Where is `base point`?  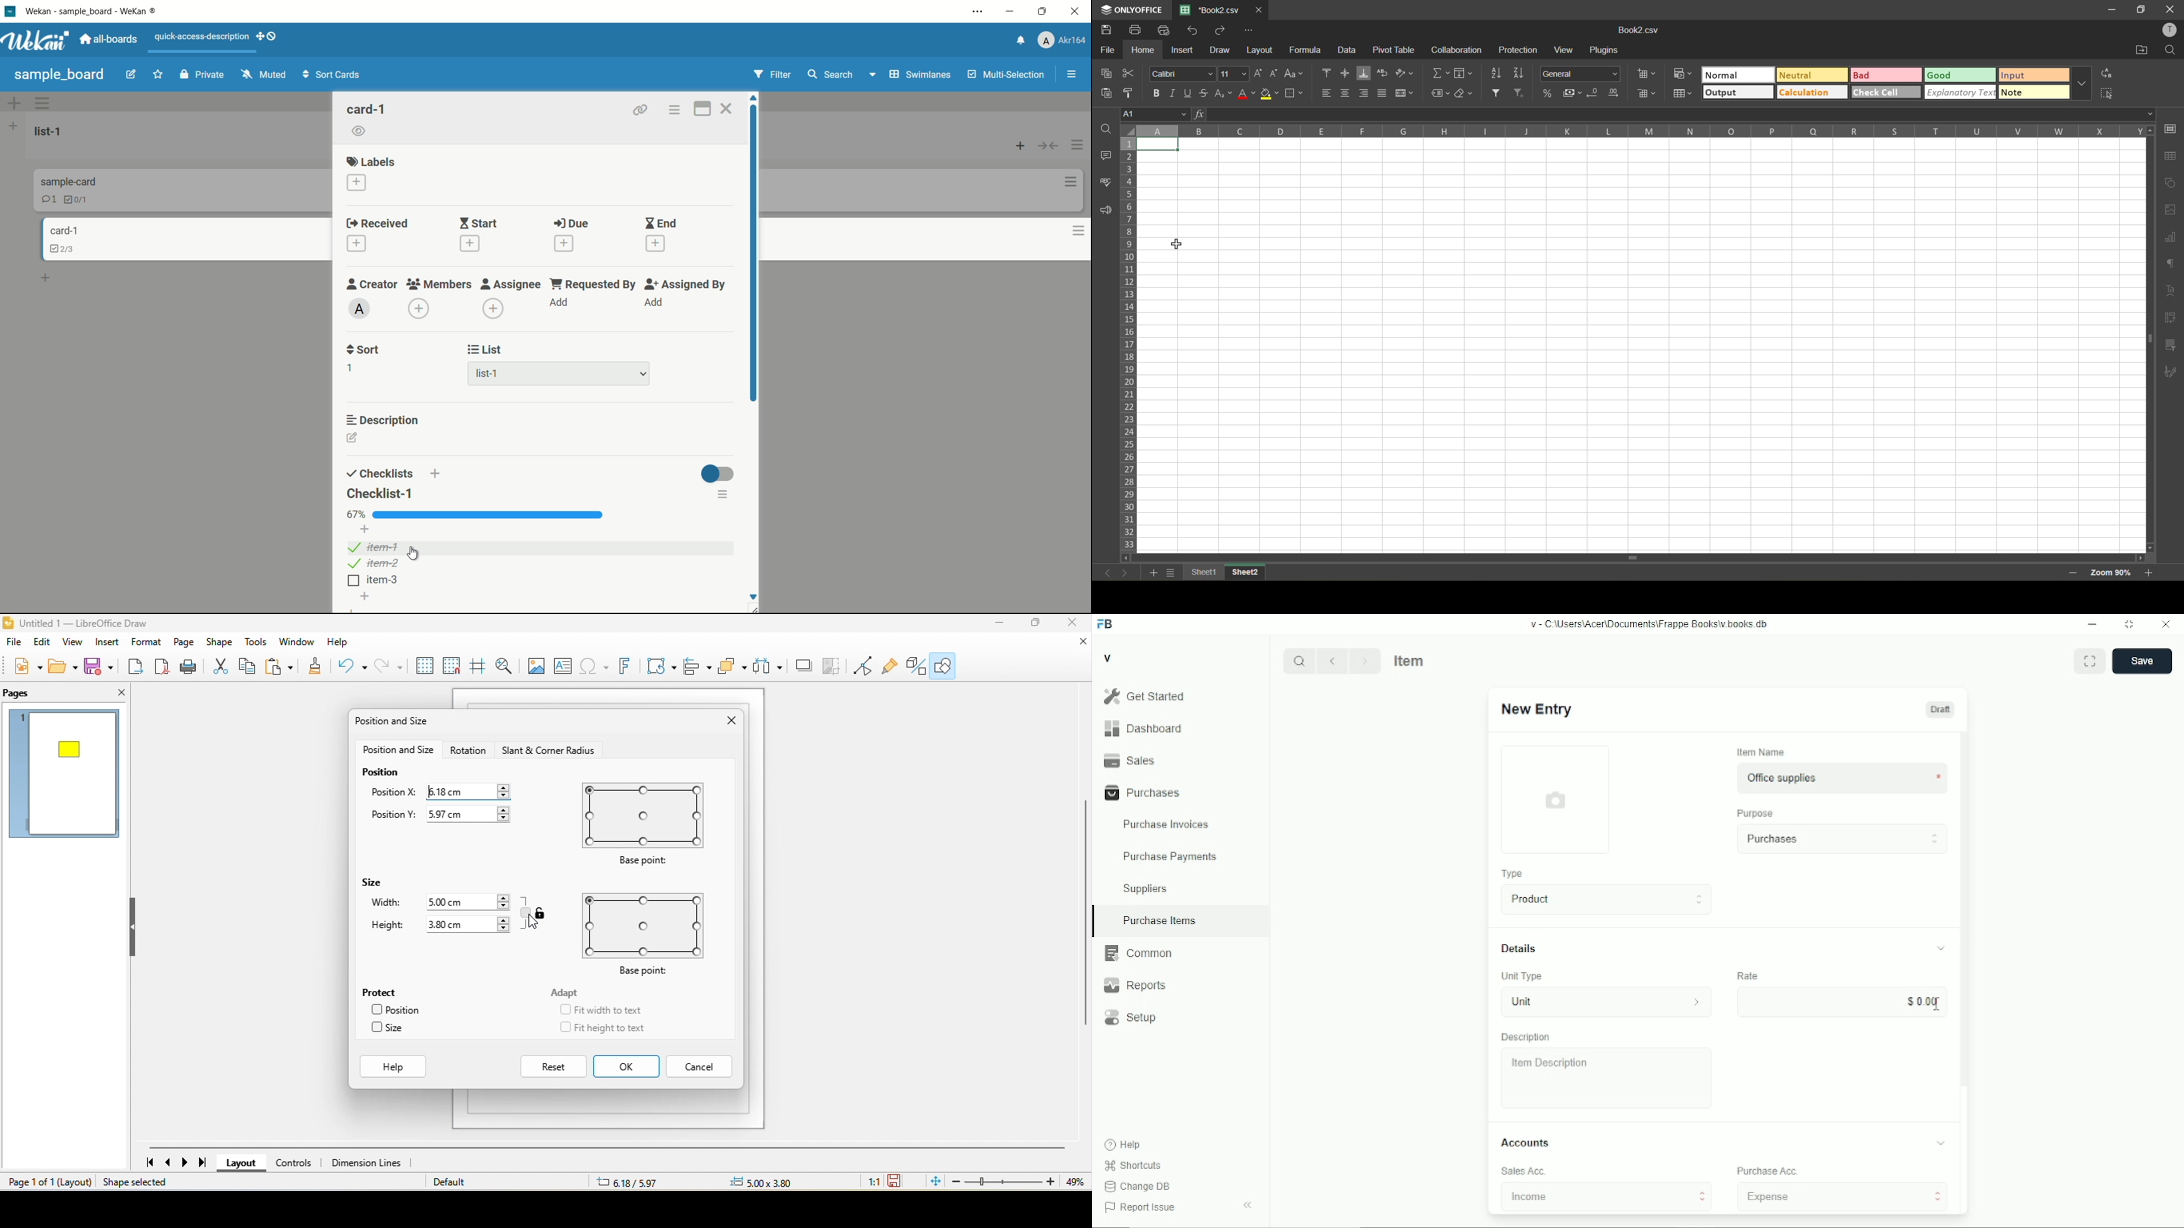
base point is located at coordinates (642, 933).